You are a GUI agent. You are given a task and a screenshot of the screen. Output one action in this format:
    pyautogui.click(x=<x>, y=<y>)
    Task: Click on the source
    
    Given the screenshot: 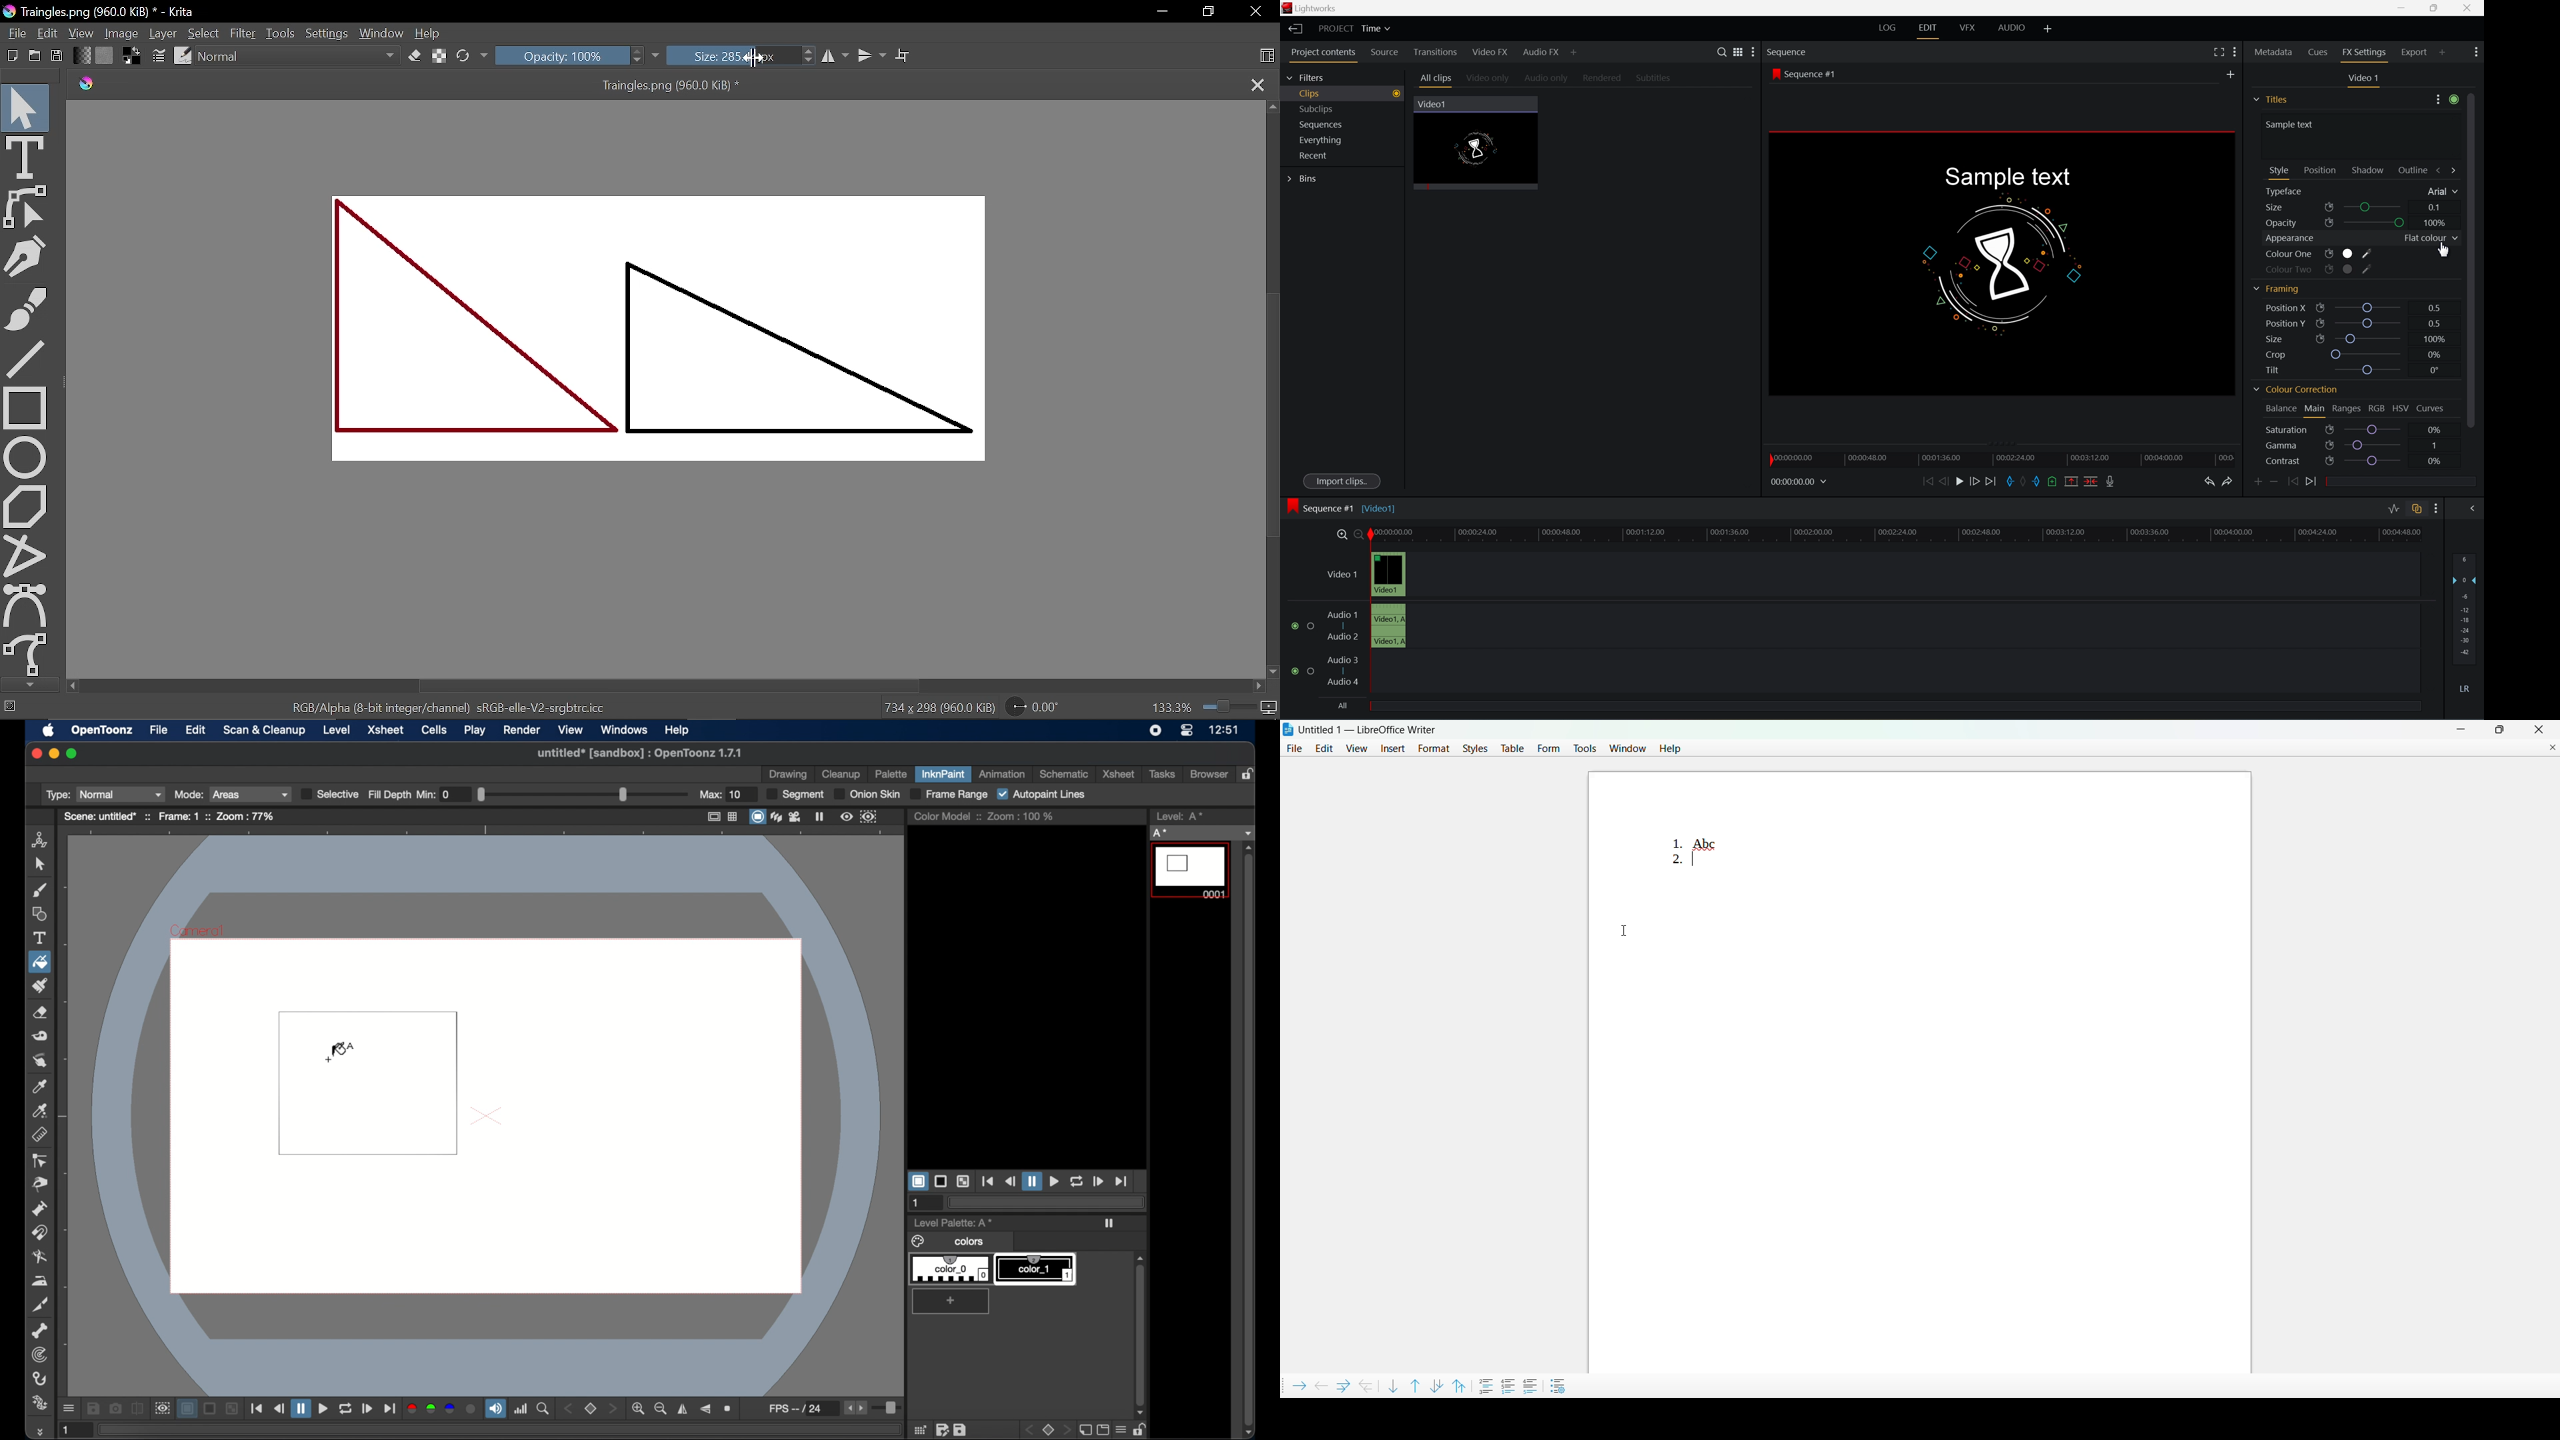 What is the action you would take?
    pyautogui.click(x=1386, y=53)
    